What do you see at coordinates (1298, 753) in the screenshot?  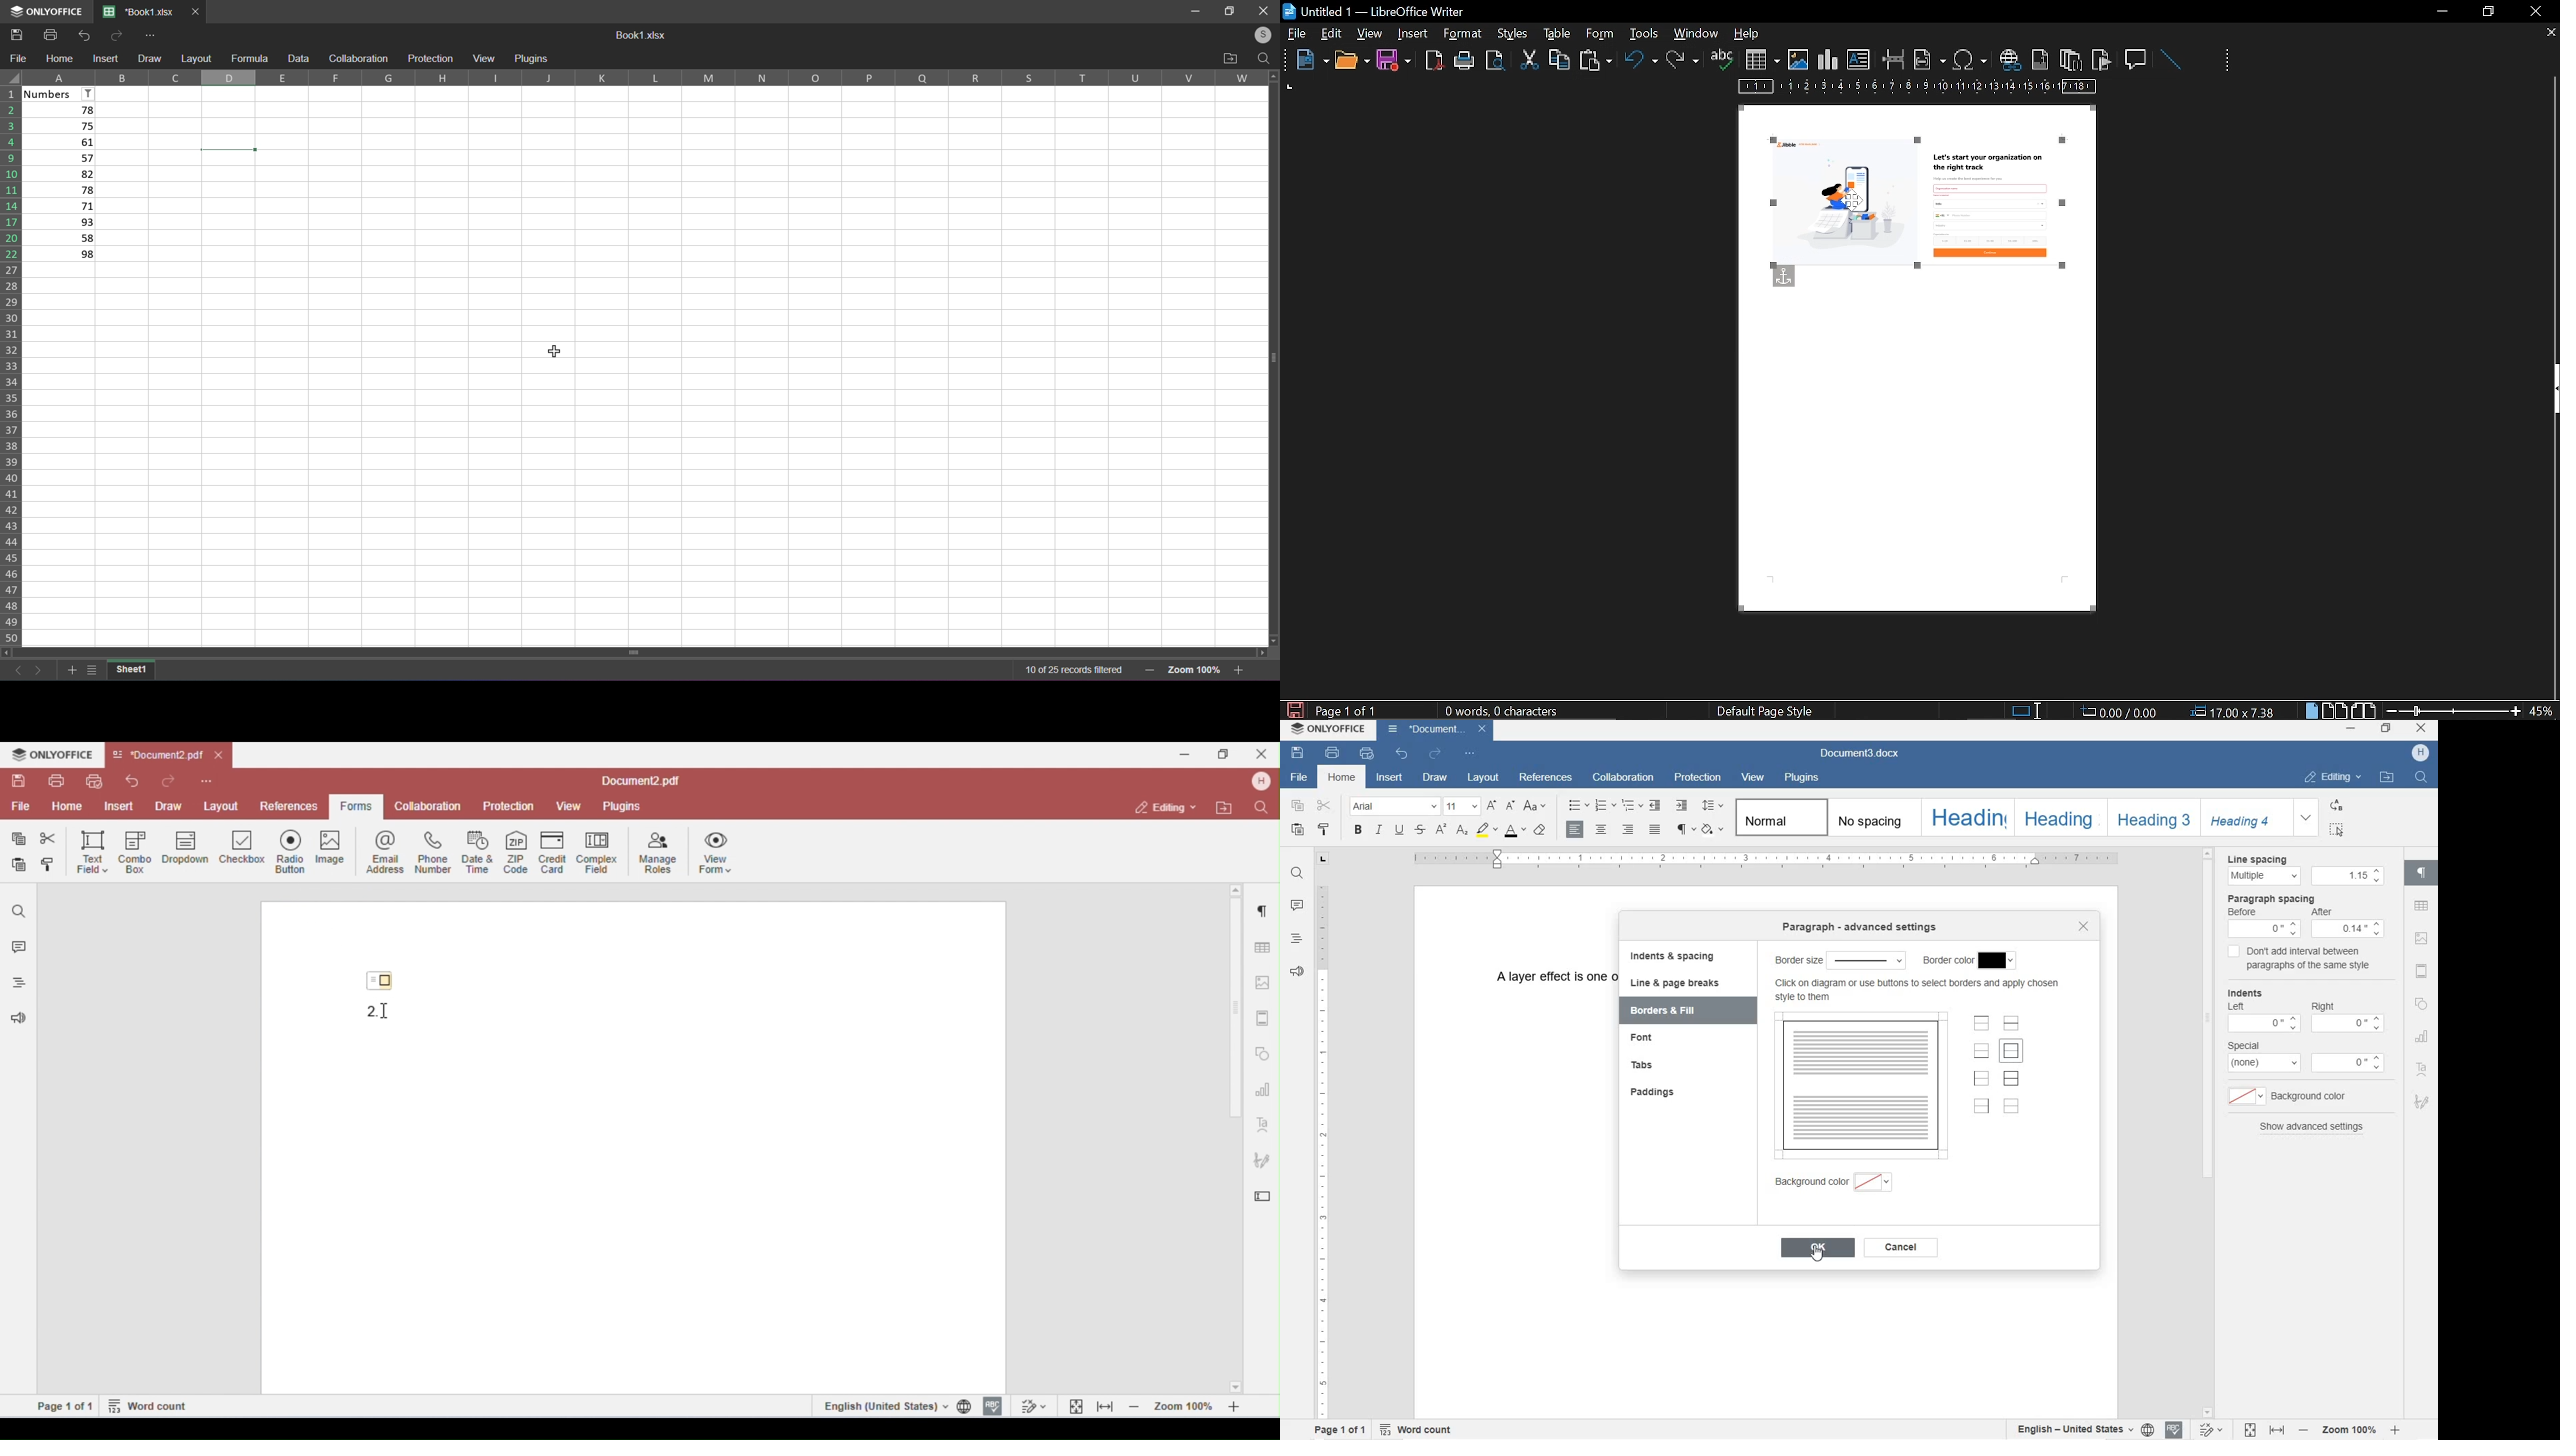 I see `SAVE` at bounding box center [1298, 753].